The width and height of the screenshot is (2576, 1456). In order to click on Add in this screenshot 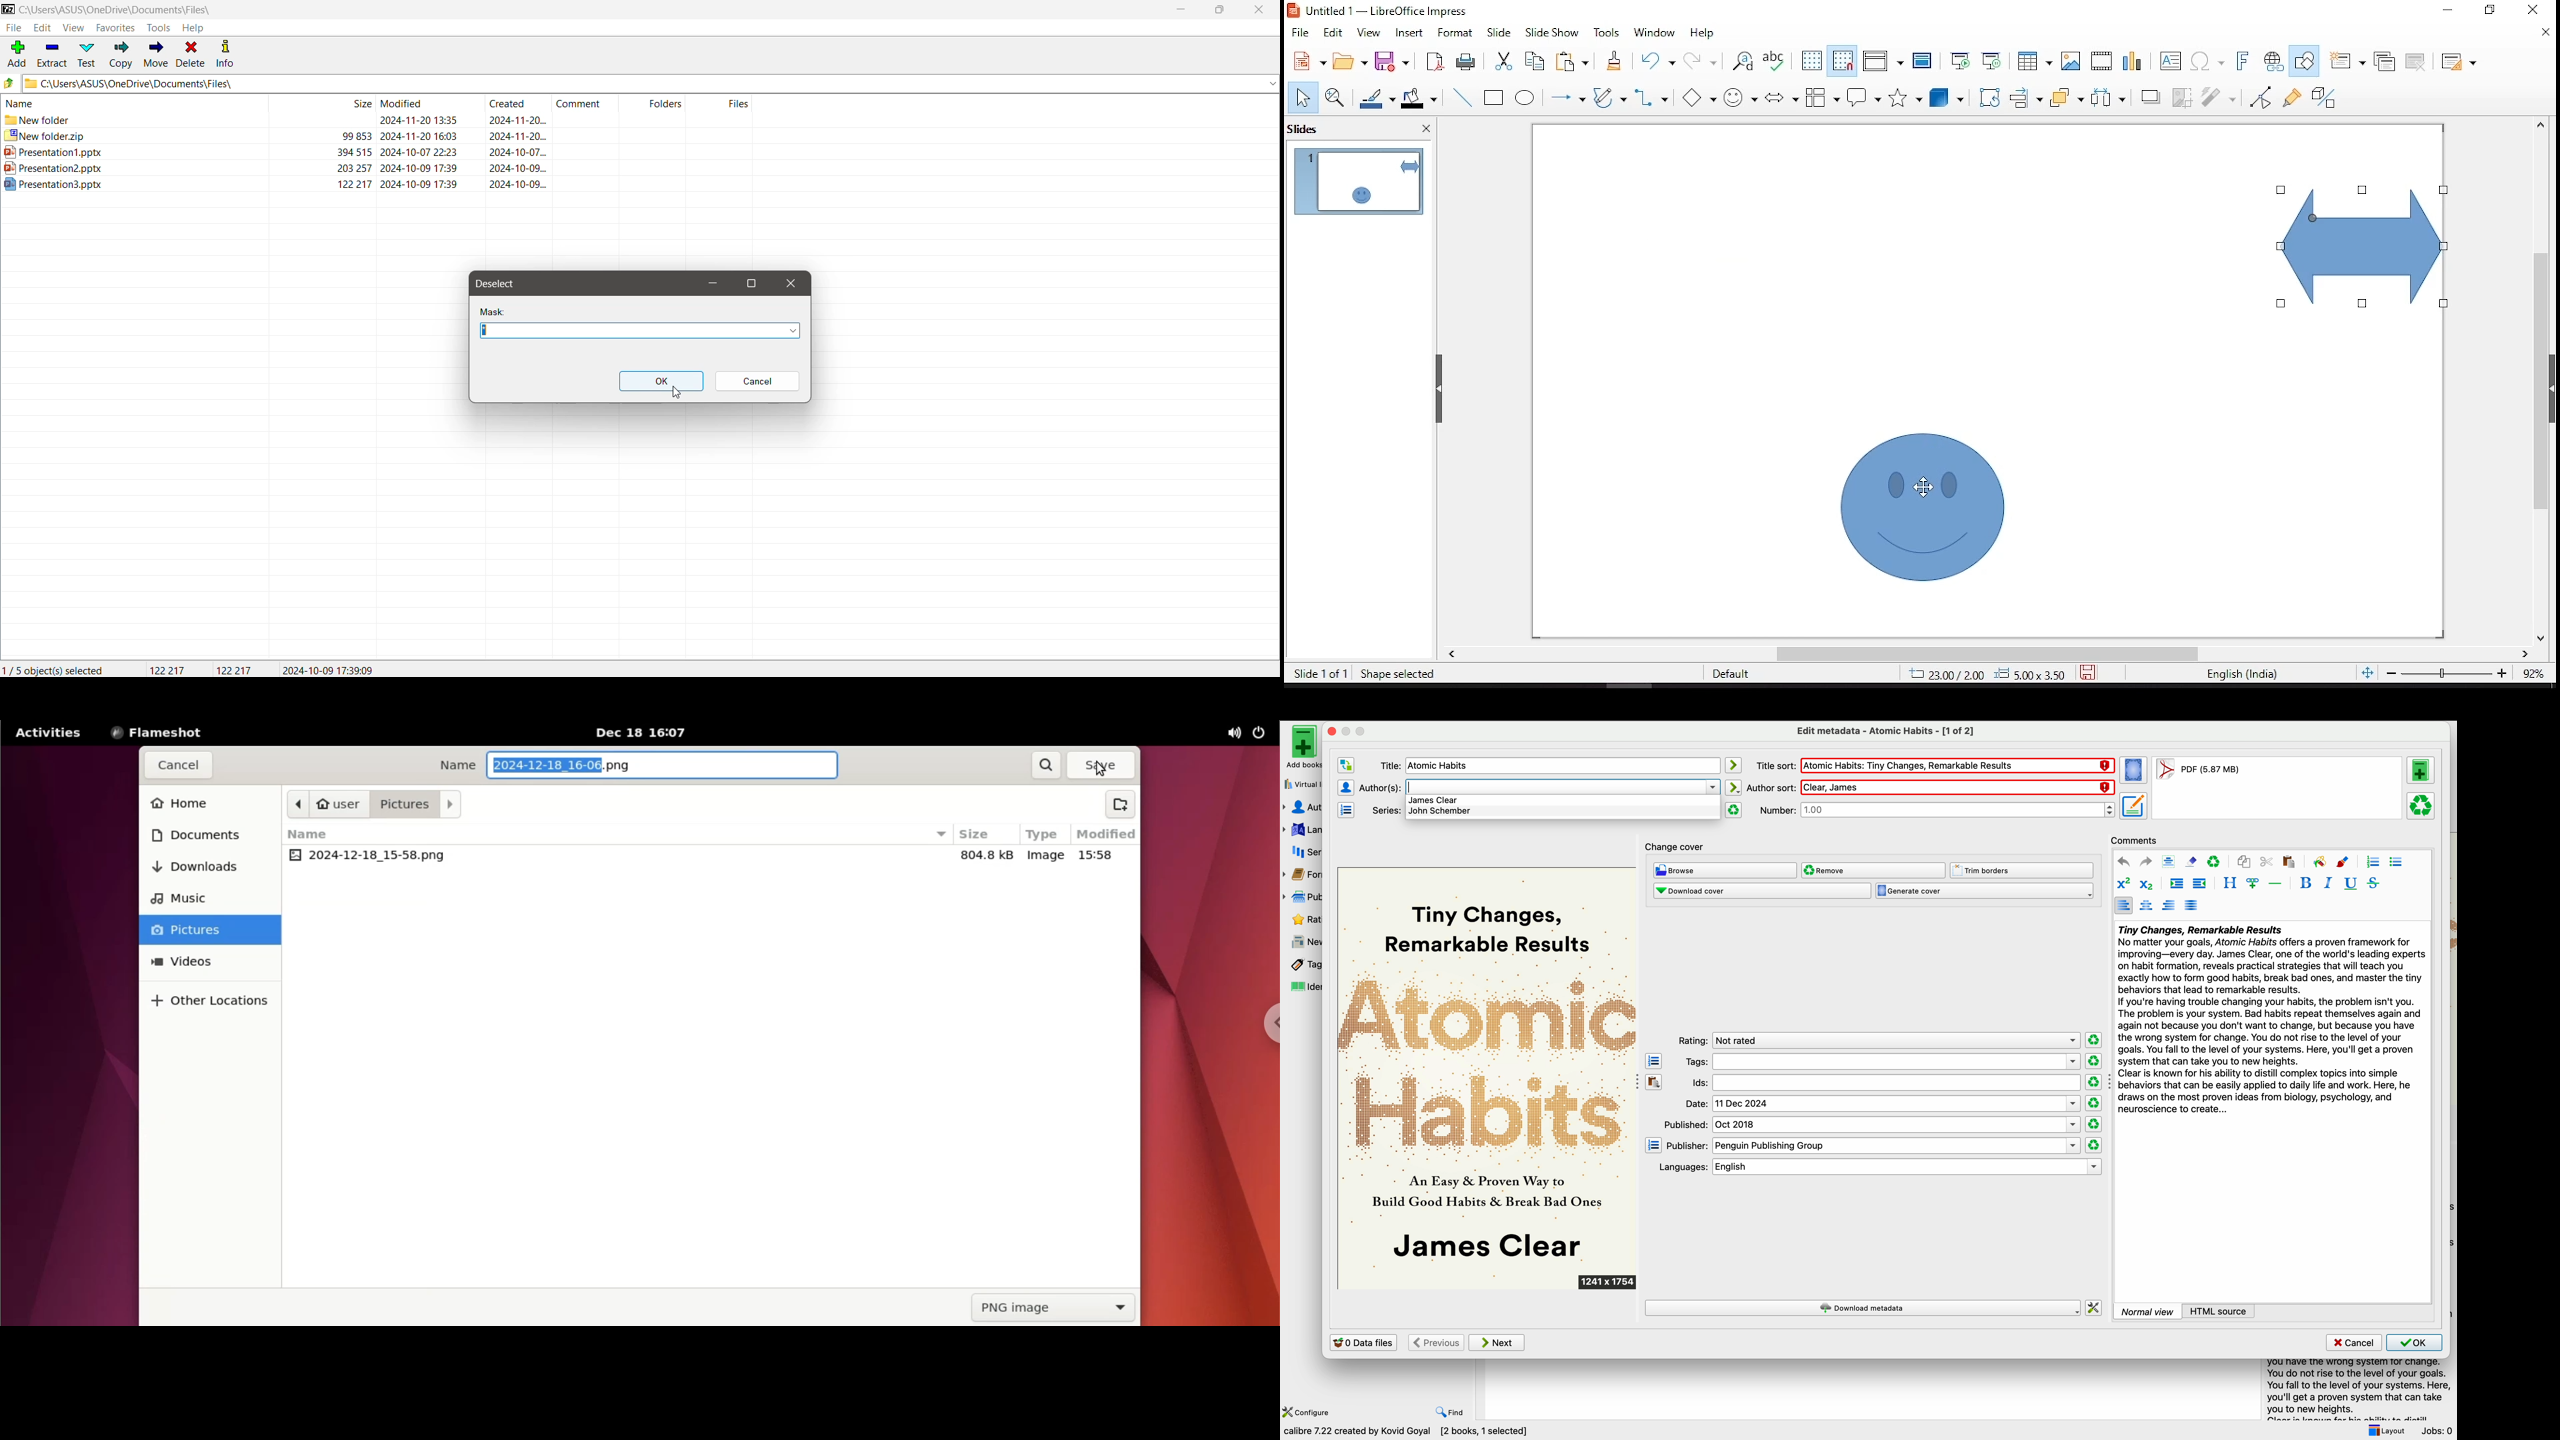, I will do `click(17, 52)`.